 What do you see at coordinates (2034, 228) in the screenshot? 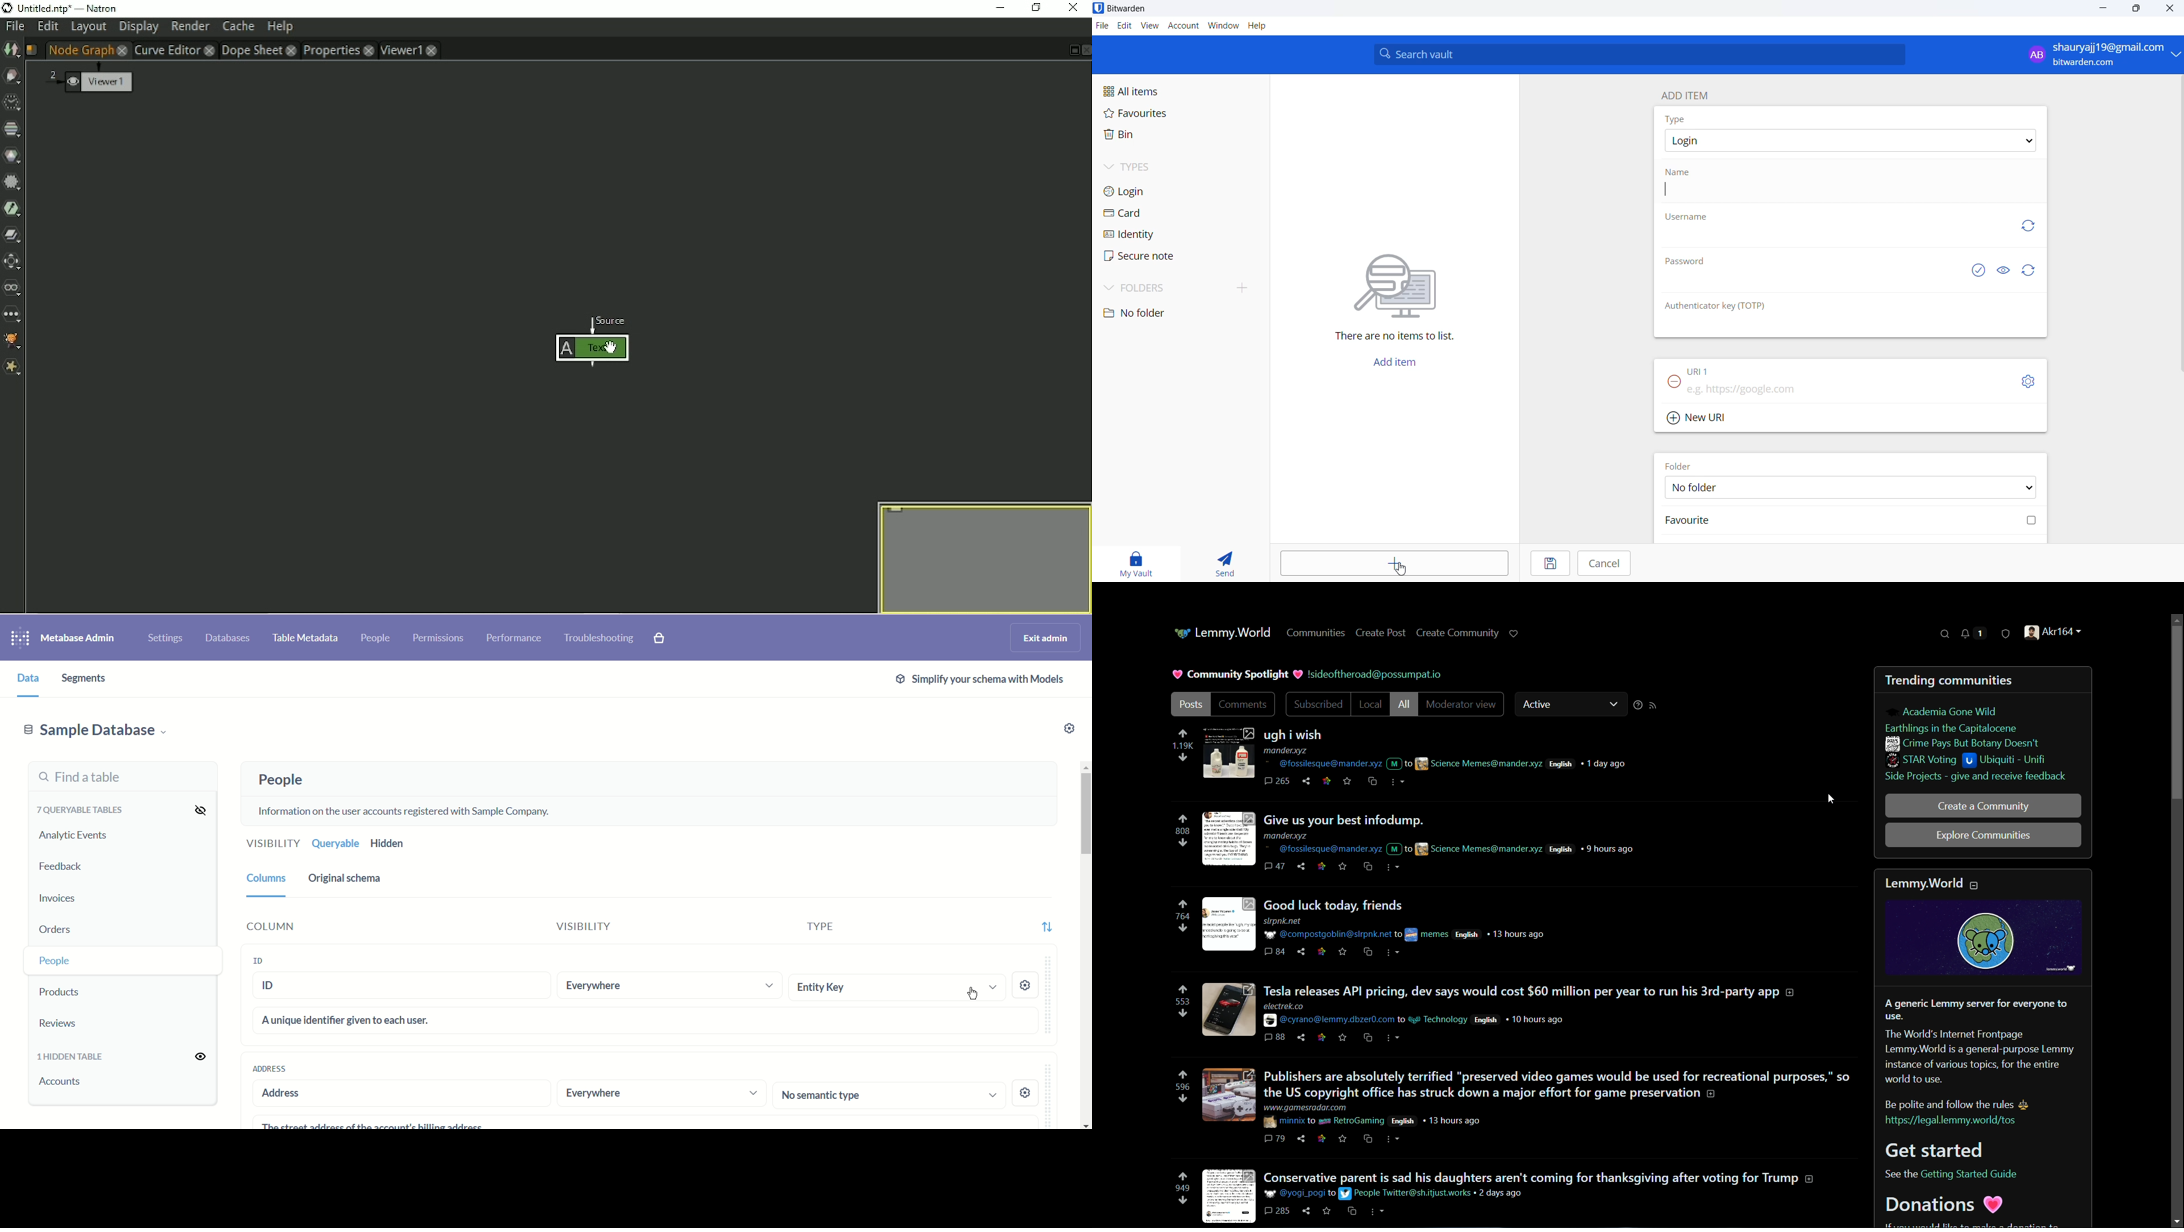
I see `Refresh ` at bounding box center [2034, 228].